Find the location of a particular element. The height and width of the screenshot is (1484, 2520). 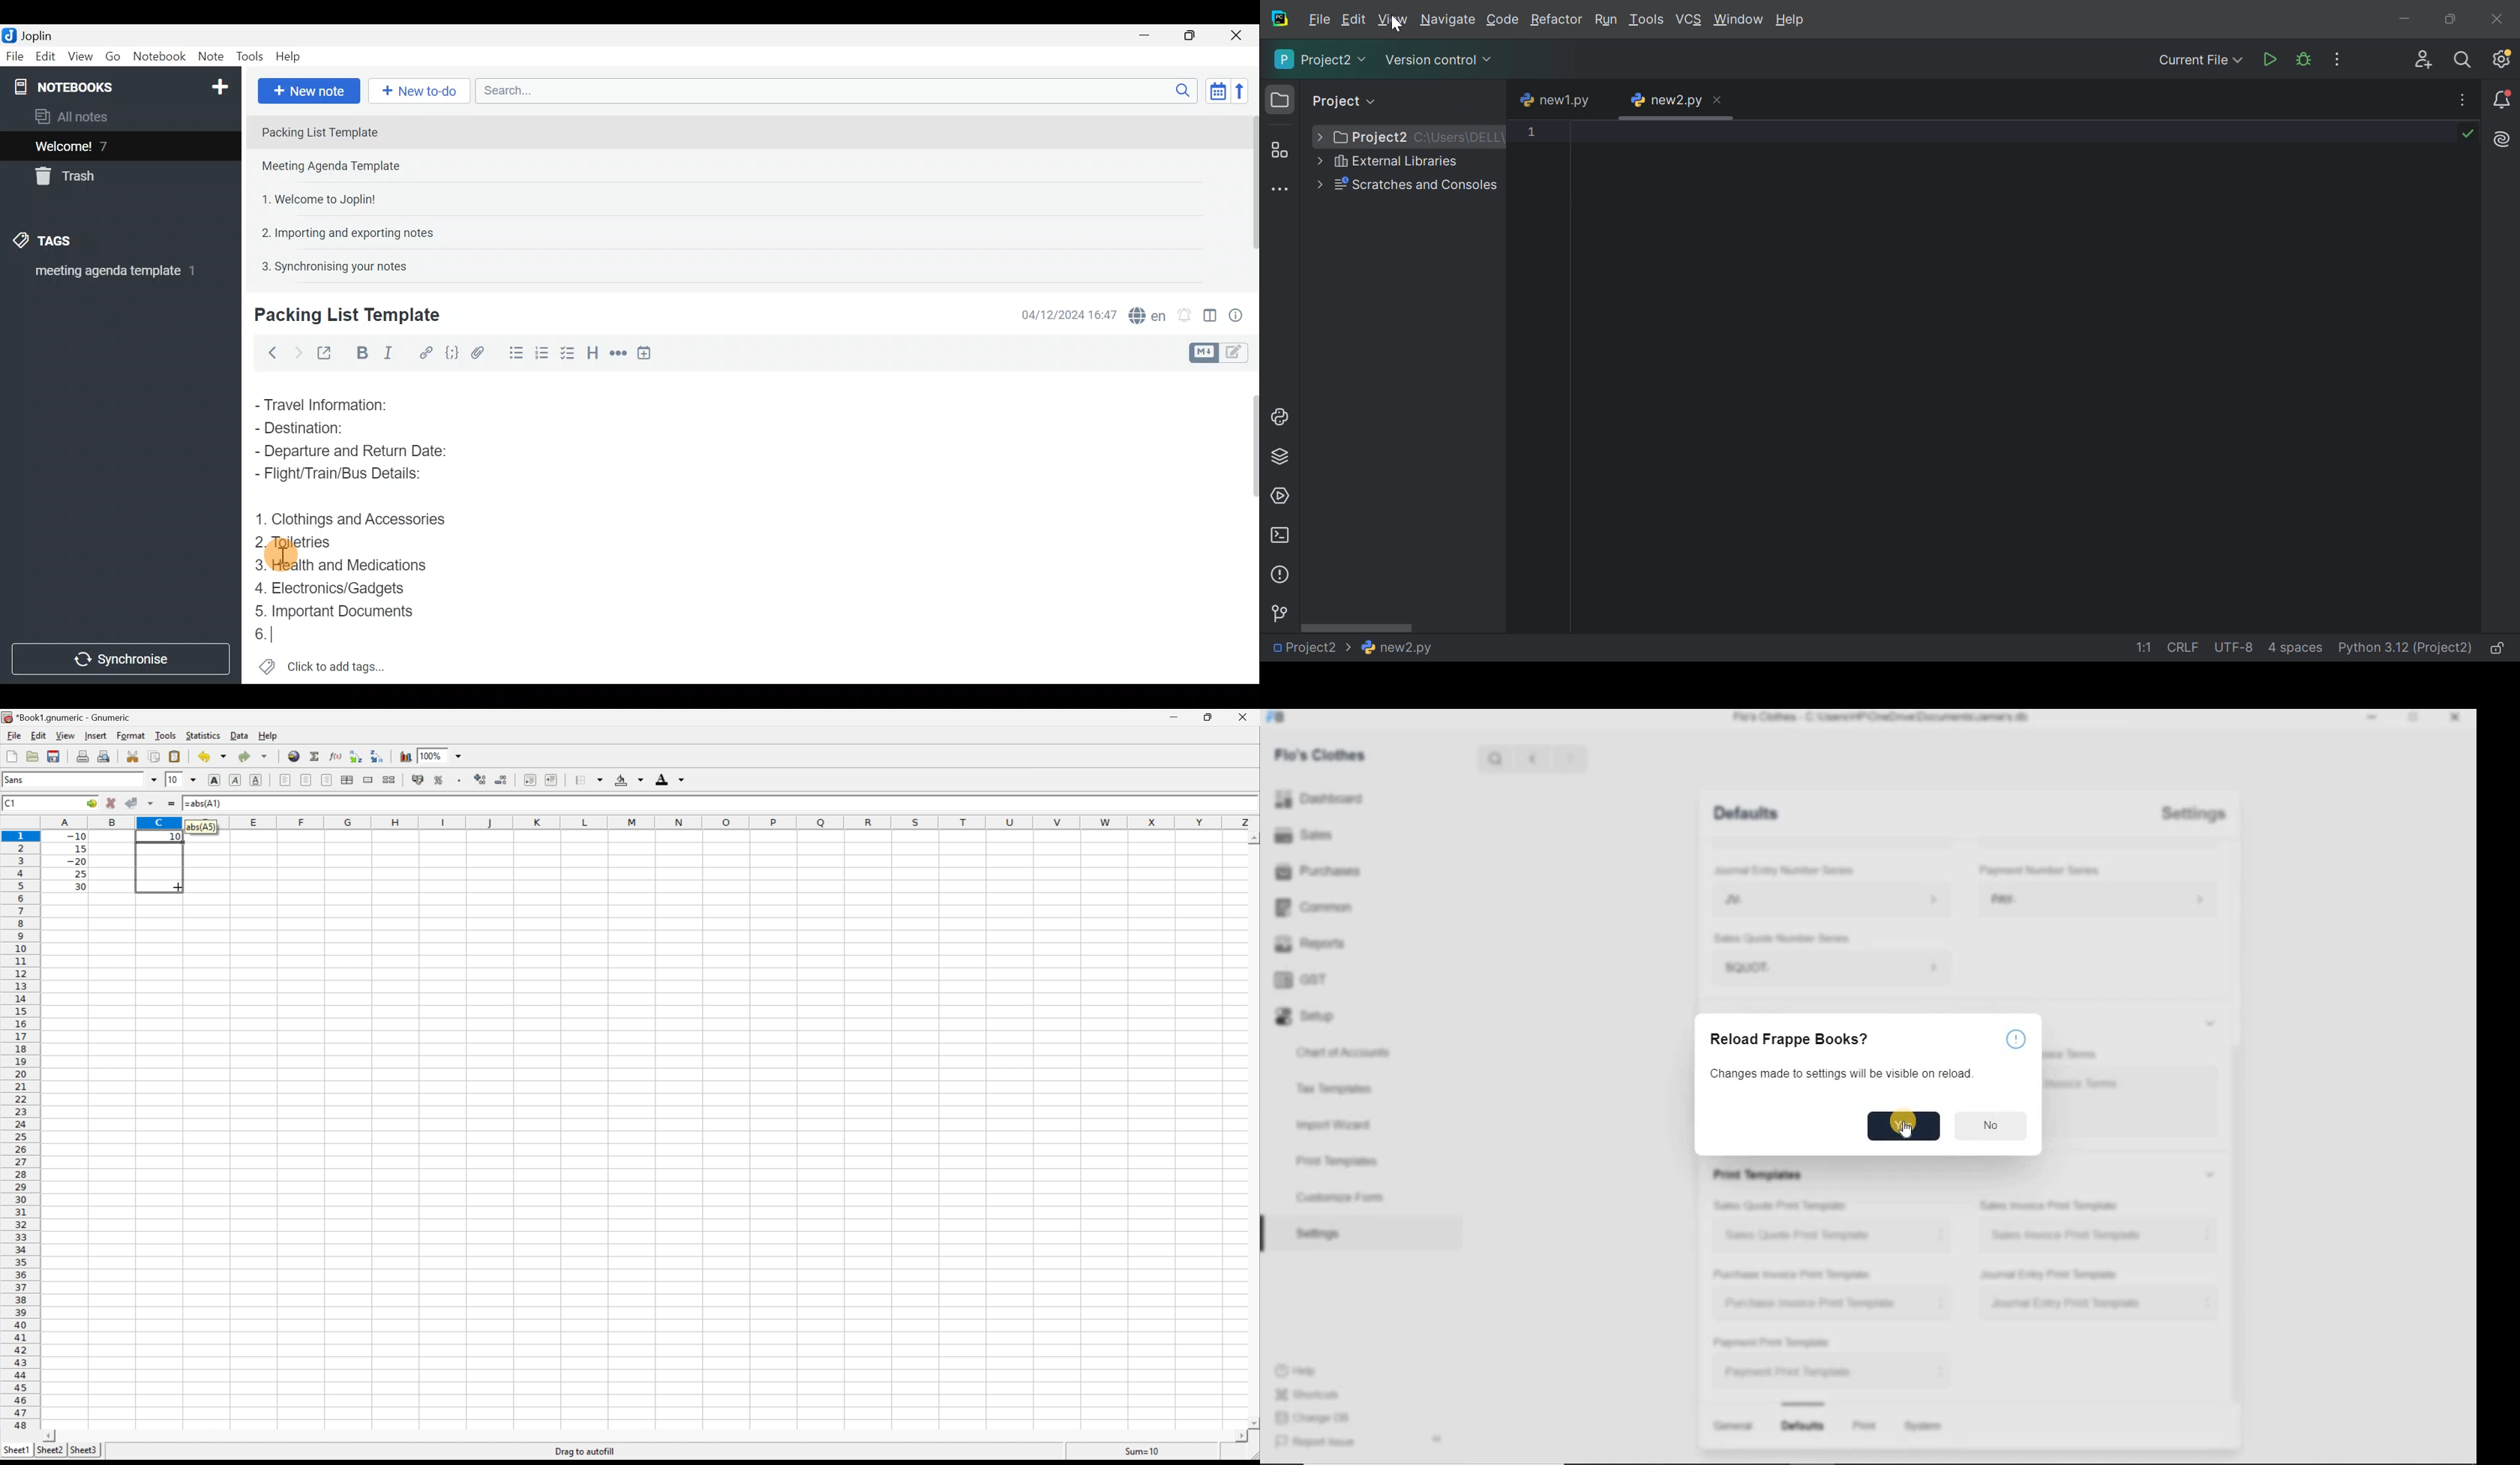

Scroll bar is located at coordinates (1248, 526).